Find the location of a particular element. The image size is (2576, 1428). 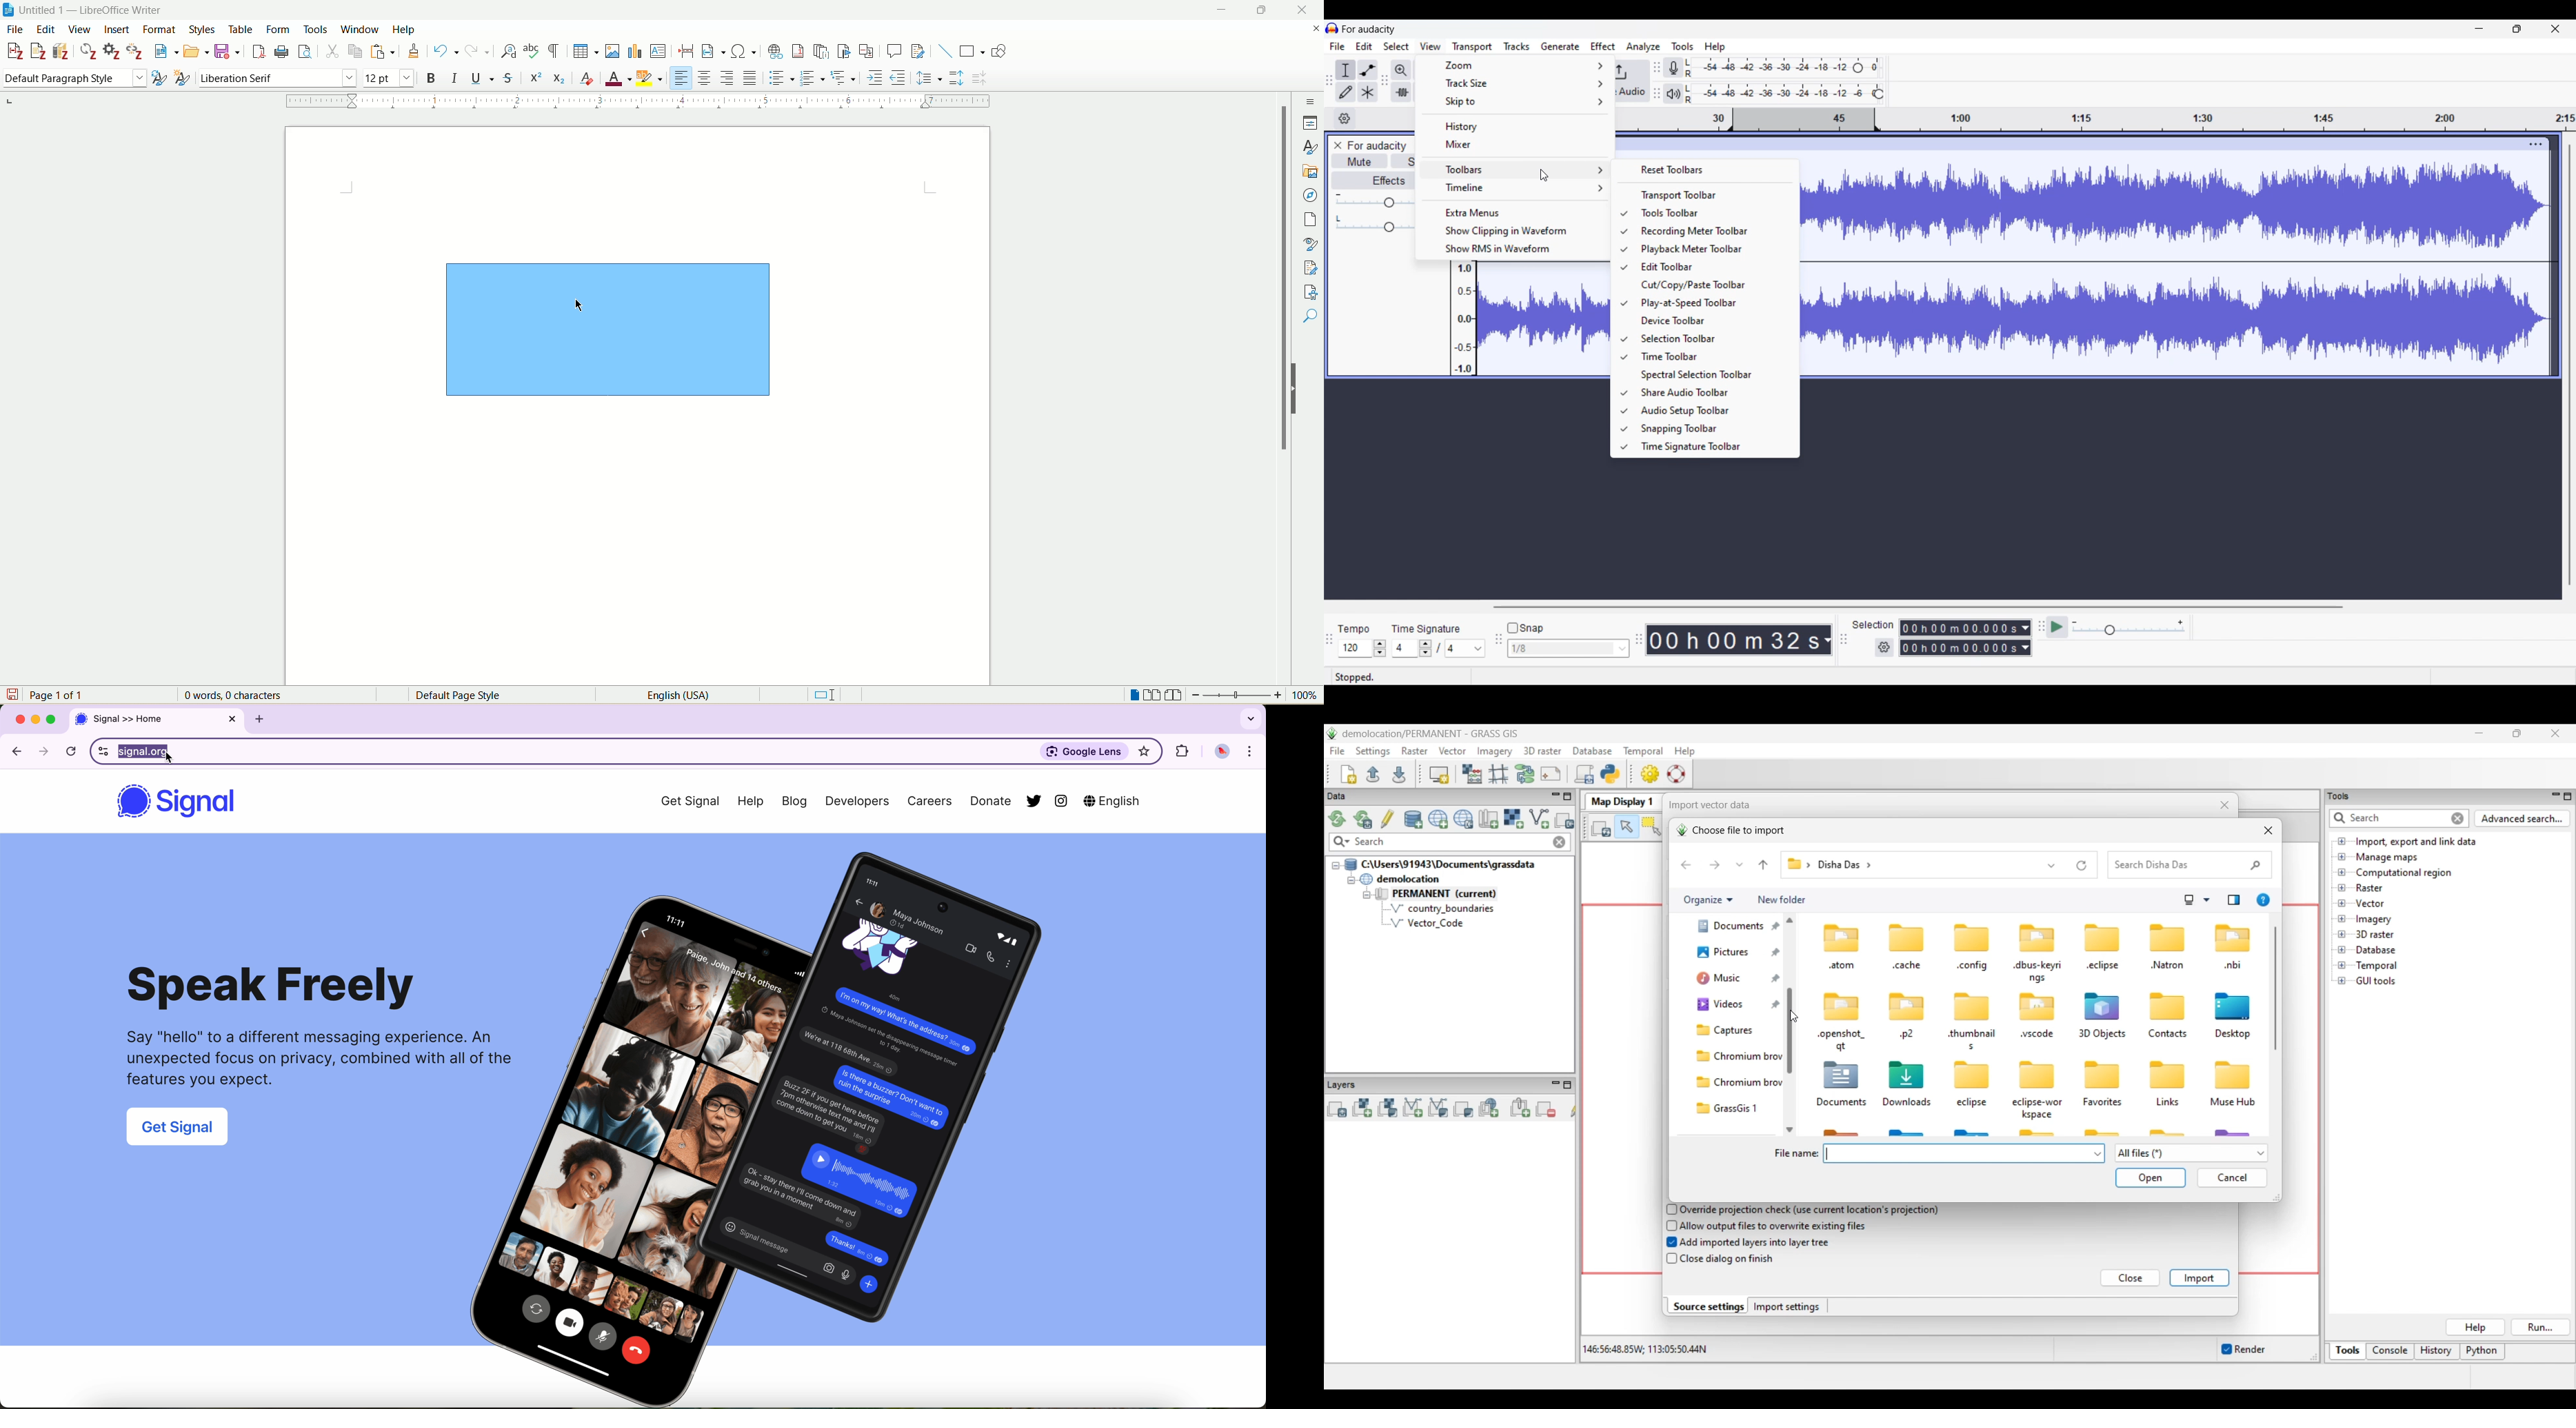

styles is located at coordinates (201, 29).